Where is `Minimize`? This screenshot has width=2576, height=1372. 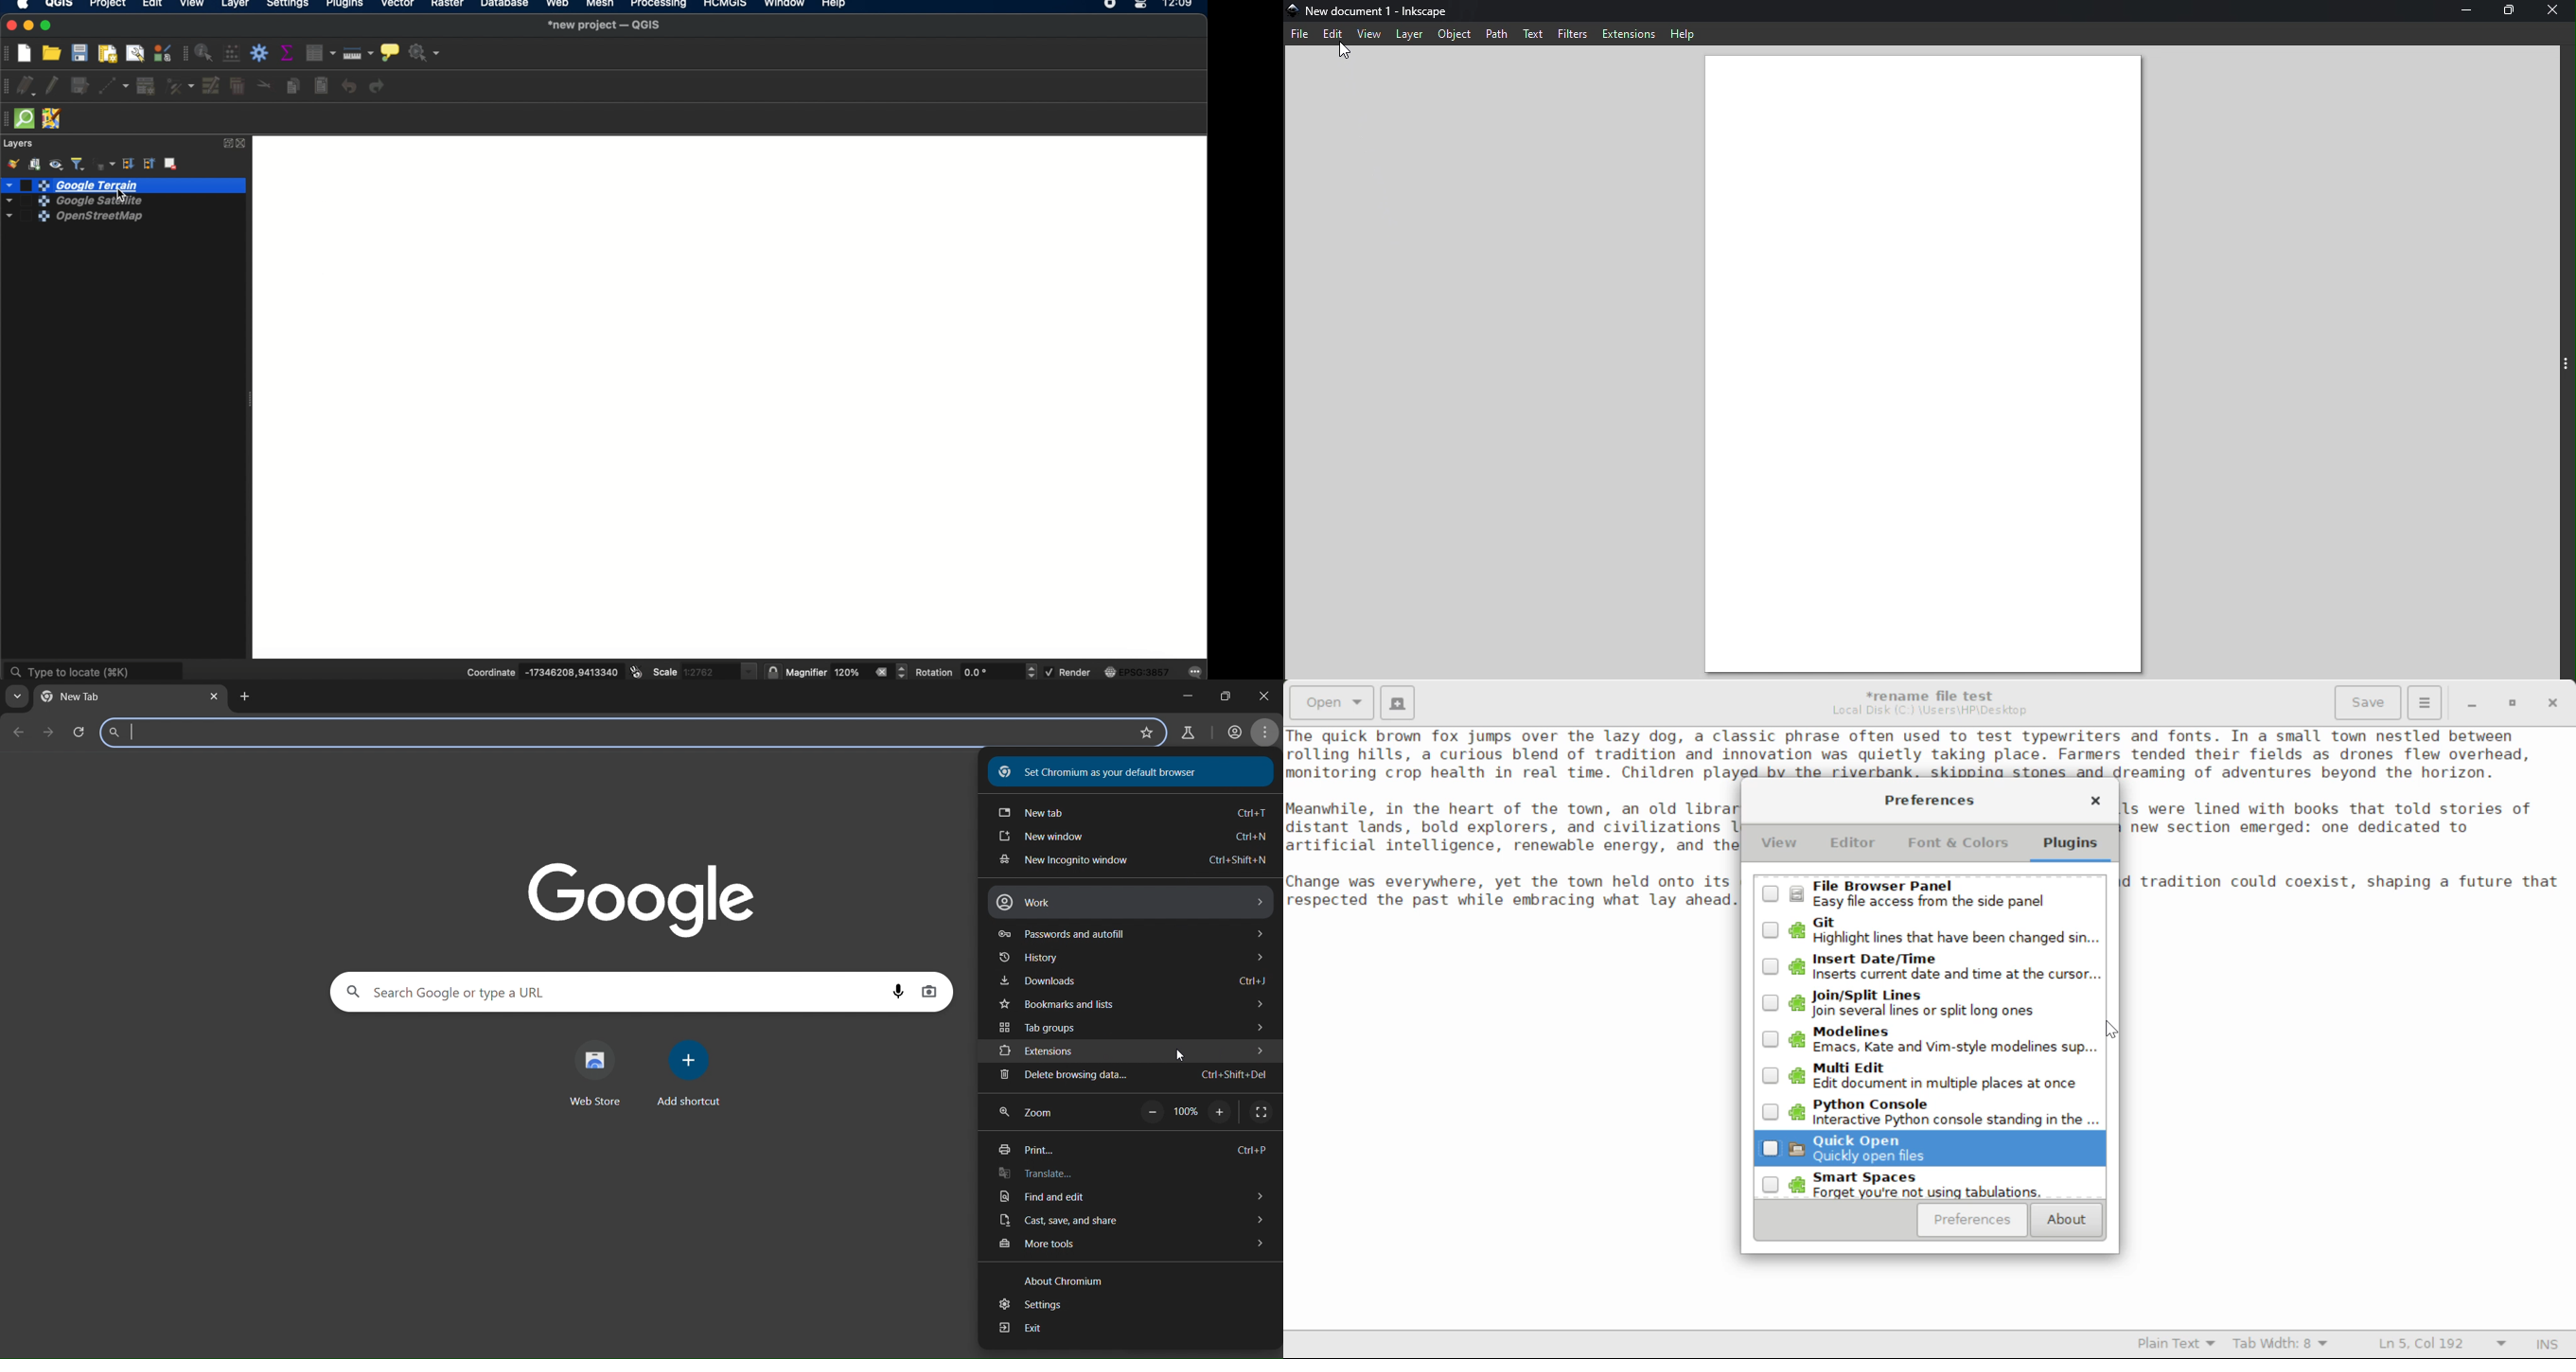
Minimize is located at coordinates (2462, 11).